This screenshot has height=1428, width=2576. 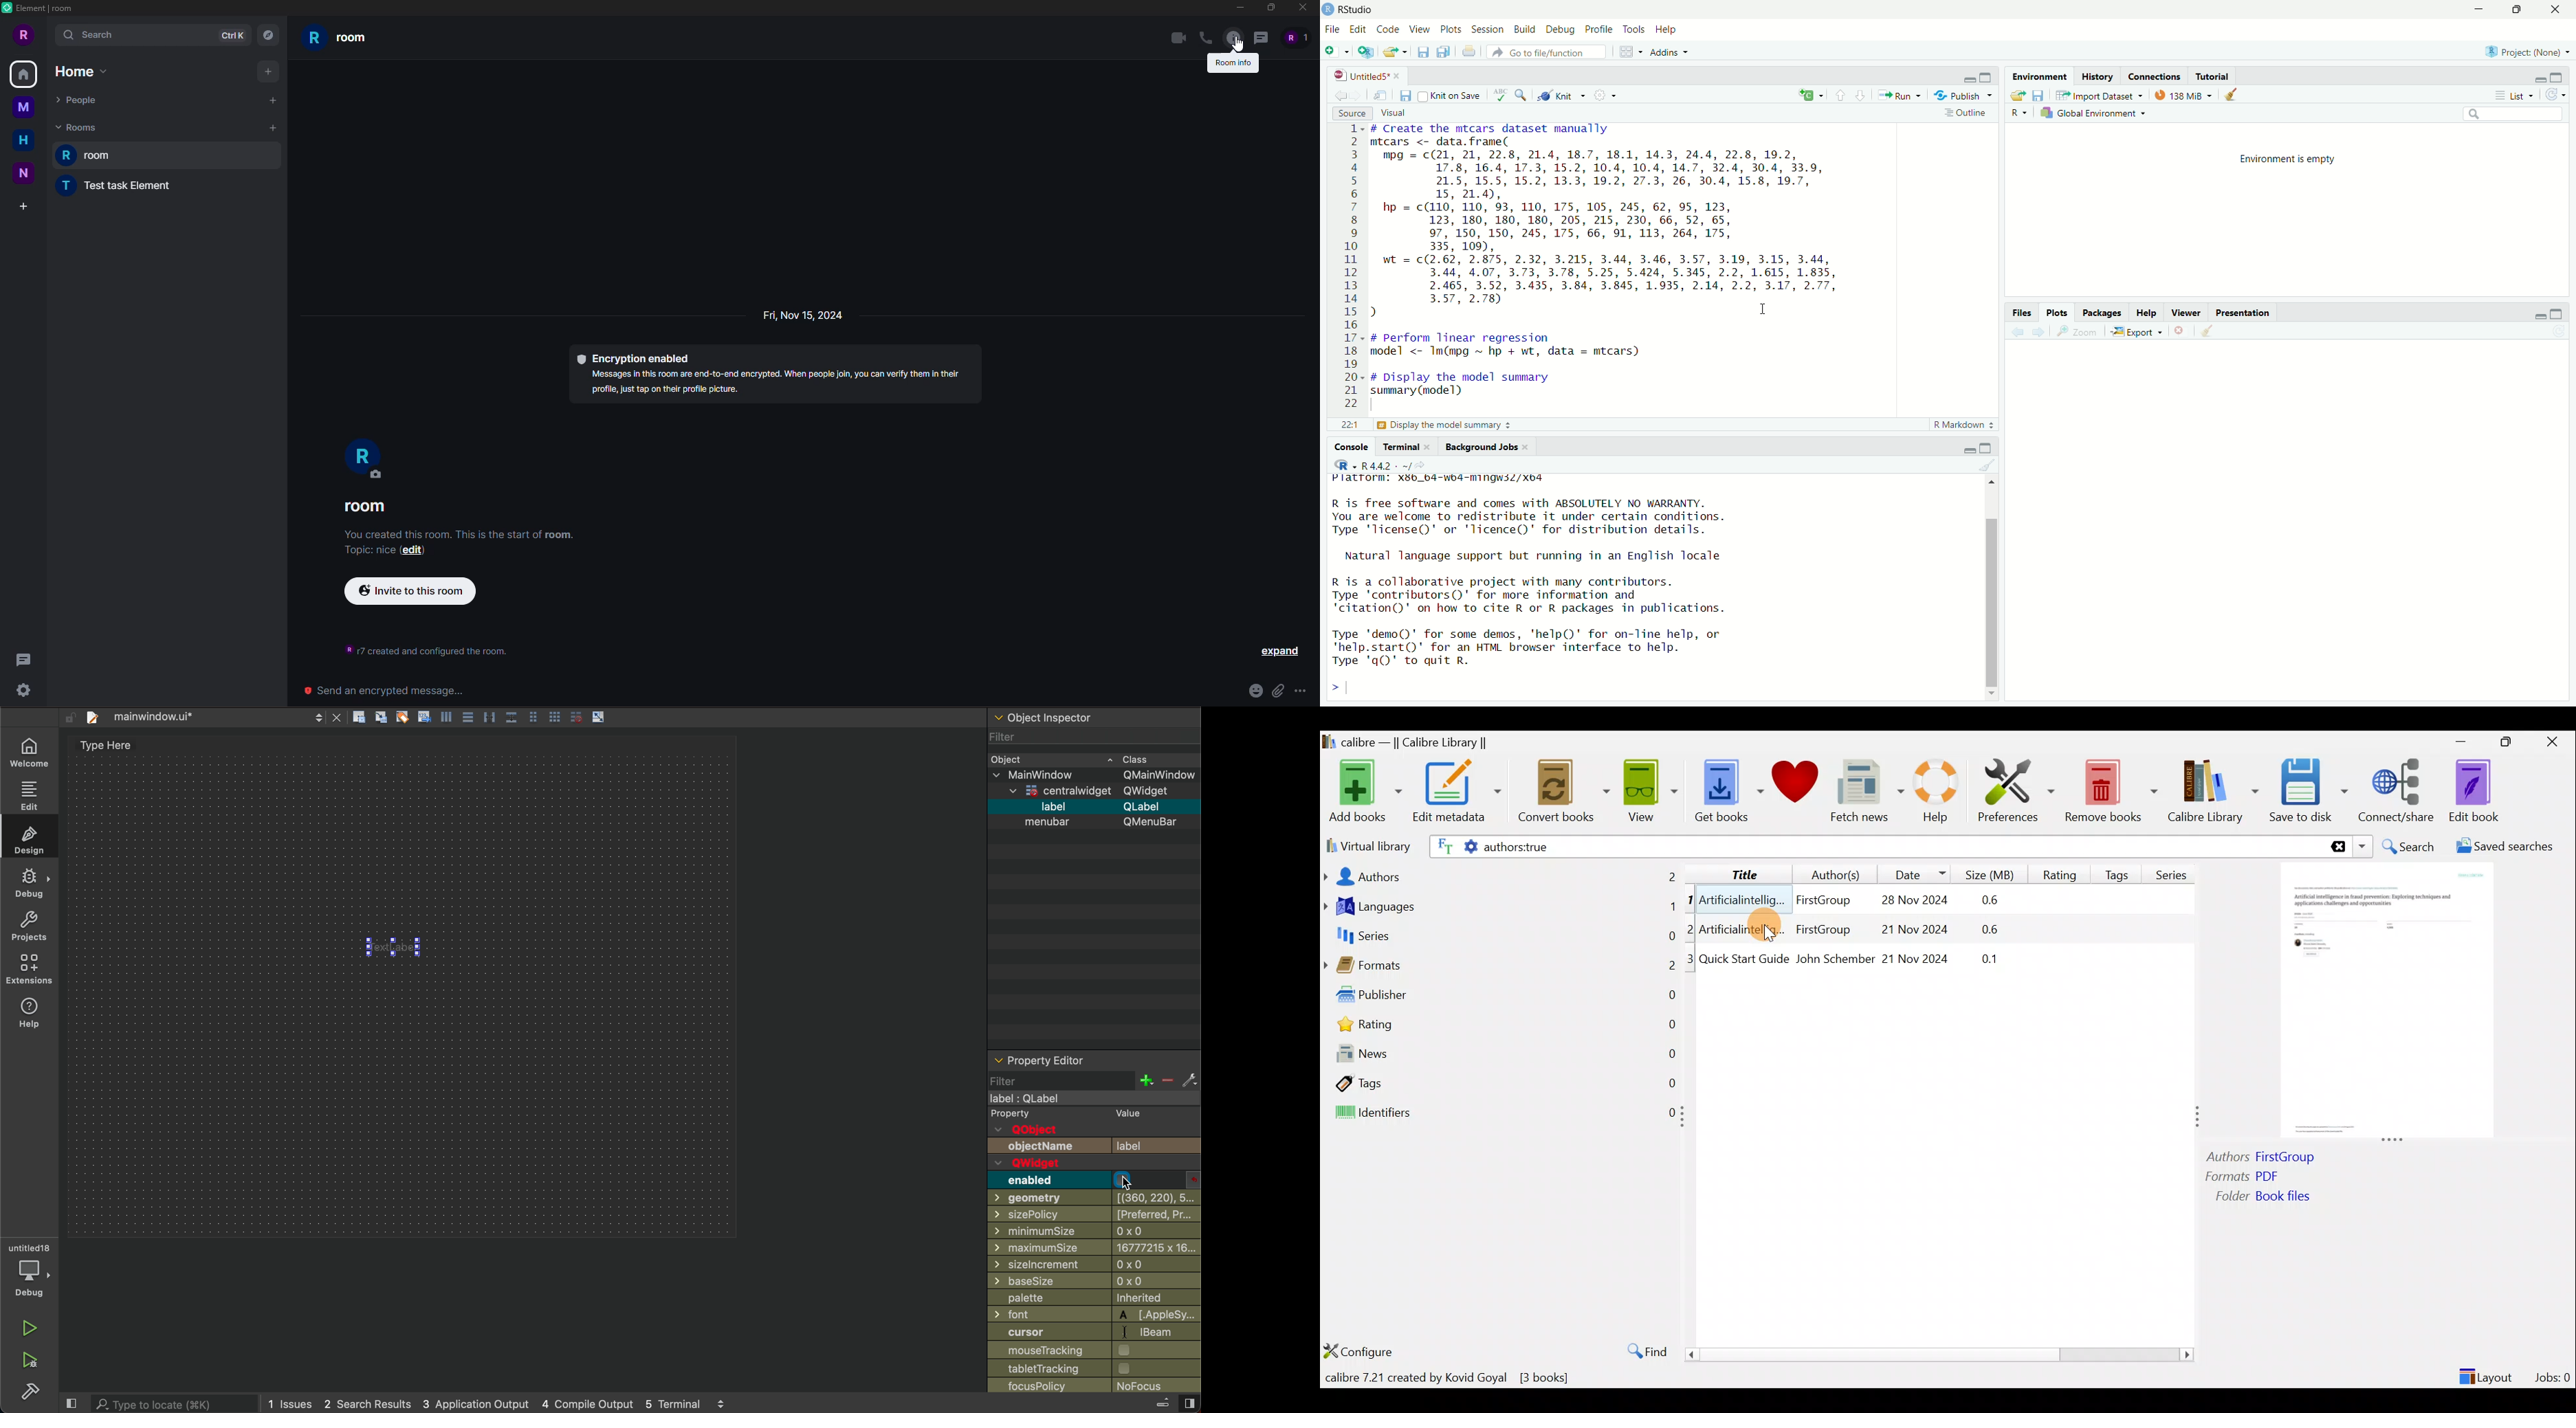 I want to click on R, so click(x=2020, y=114).